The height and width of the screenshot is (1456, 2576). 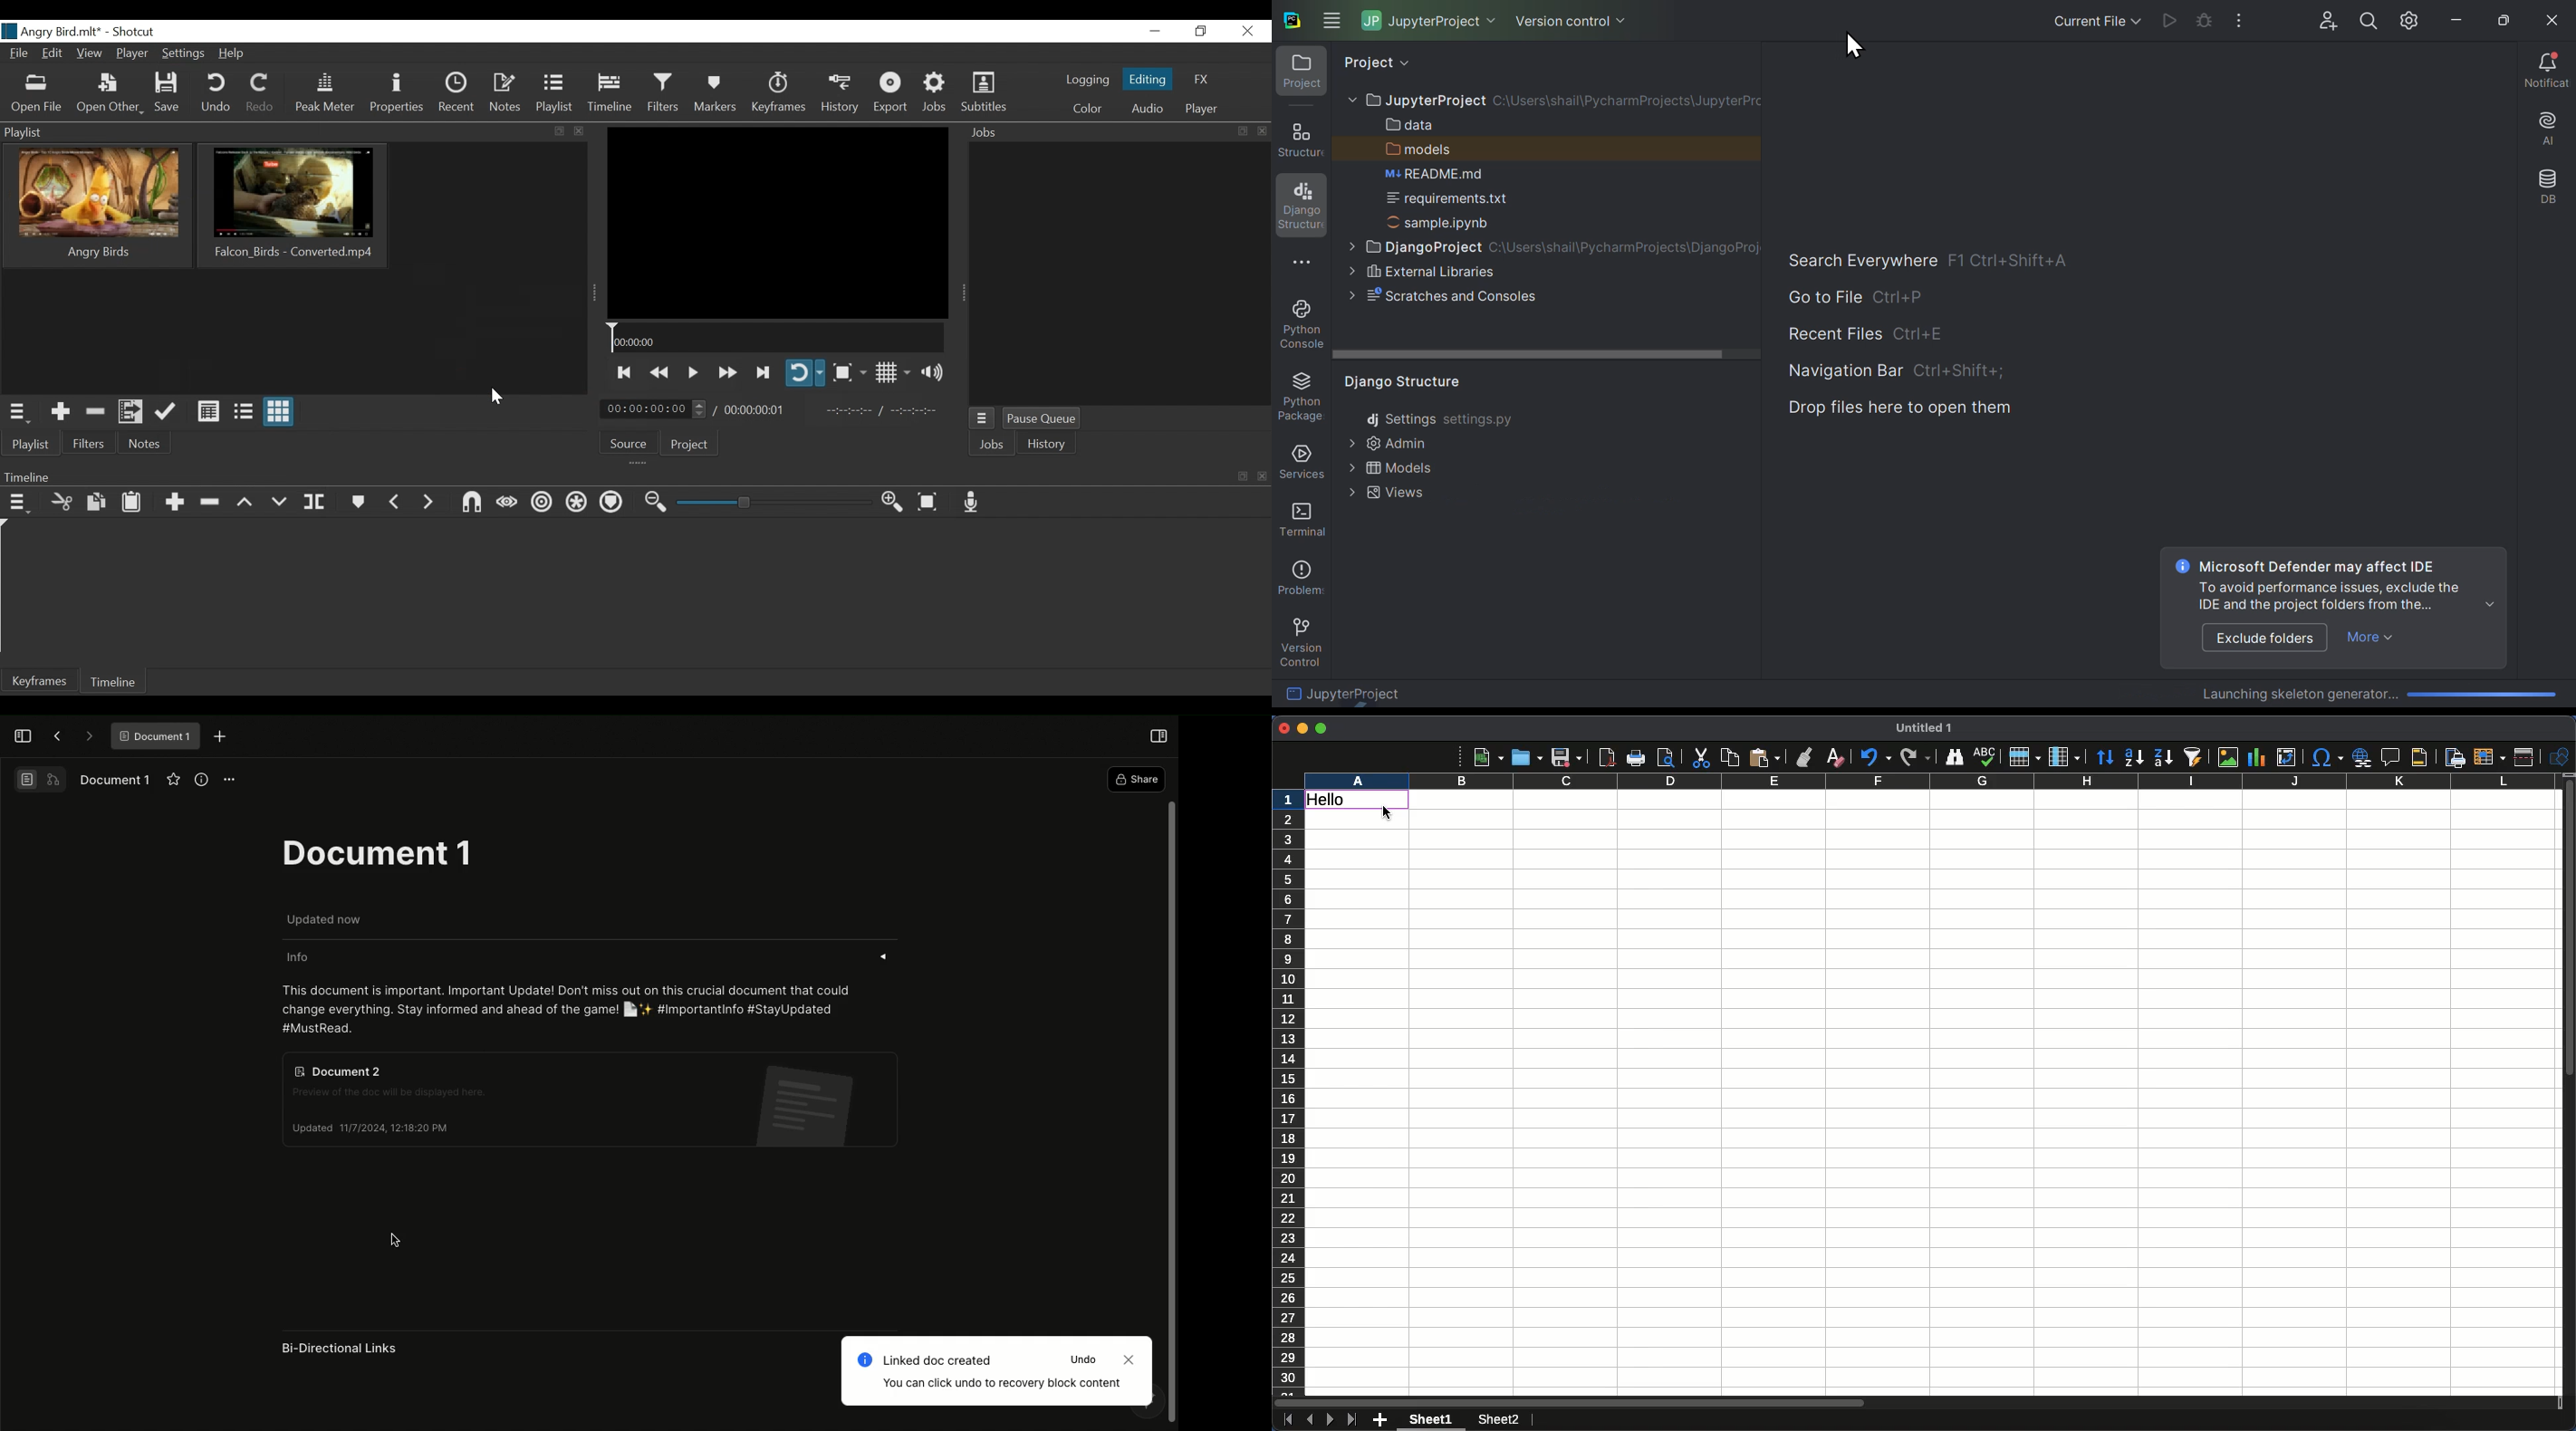 What do you see at coordinates (38, 779) in the screenshot?
I see `Switch view` at bounding box center [38, 779].